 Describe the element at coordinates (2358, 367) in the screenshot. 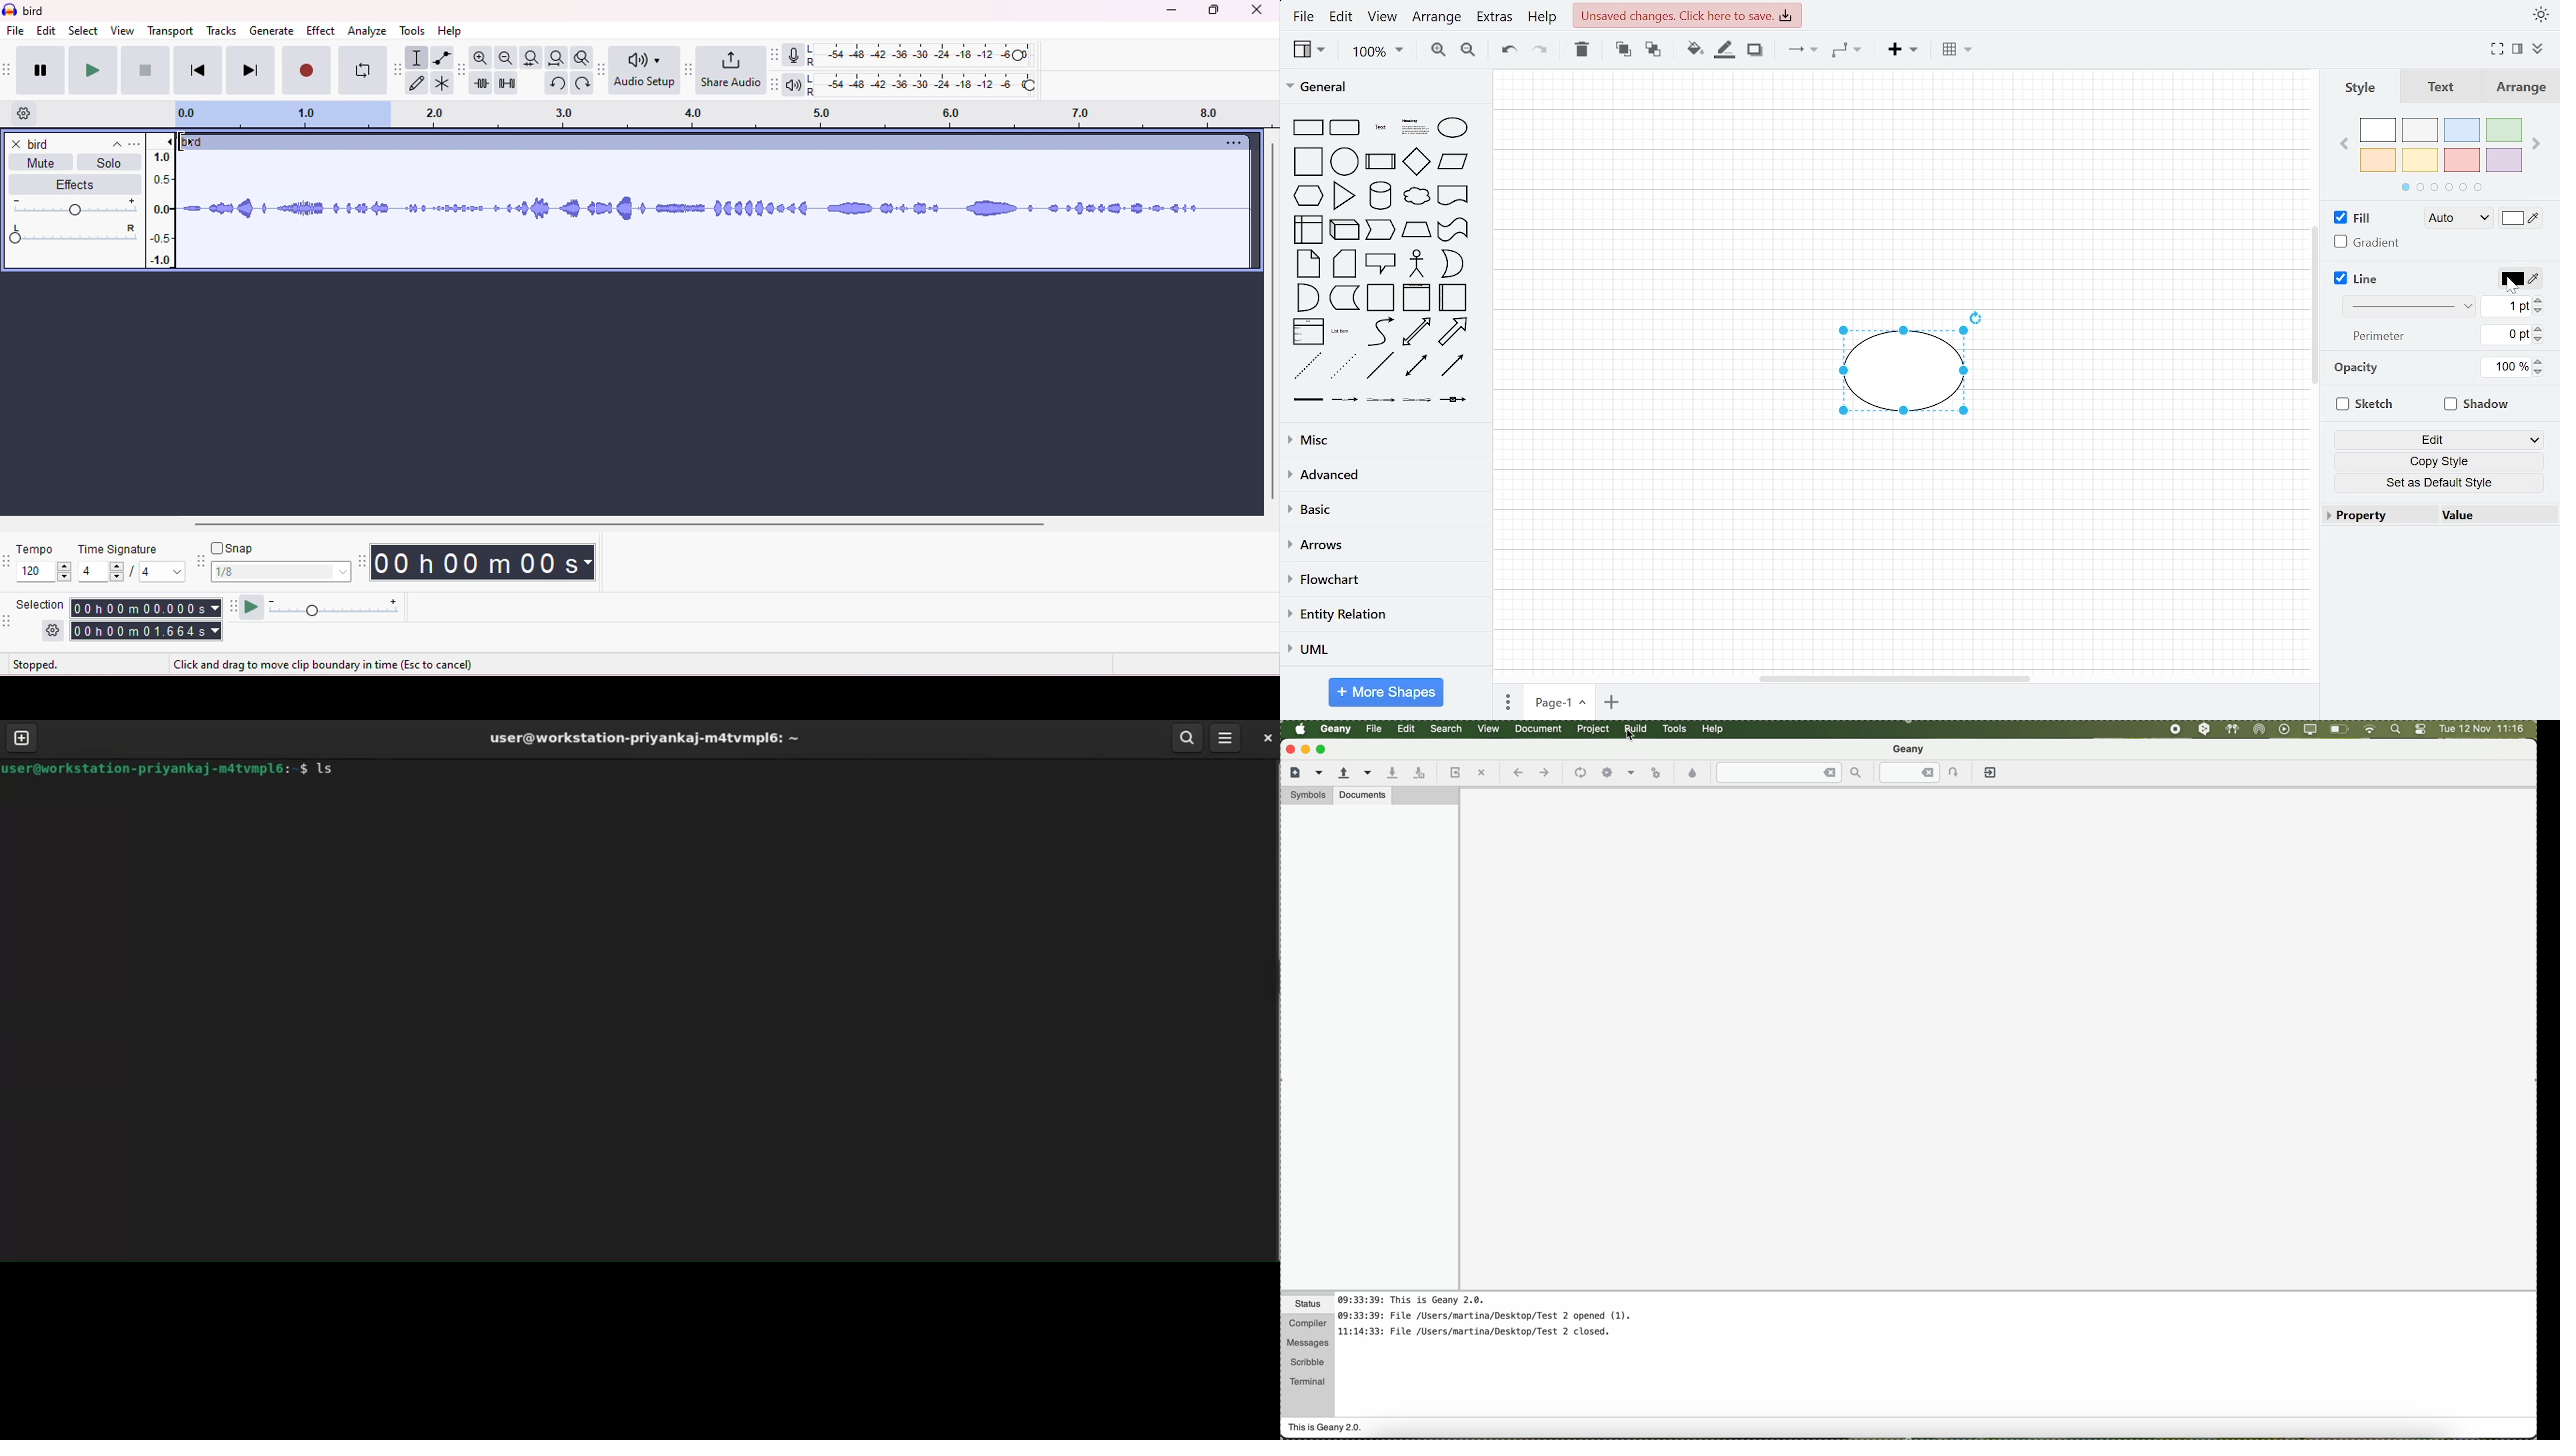

I see `opacity` at that location.